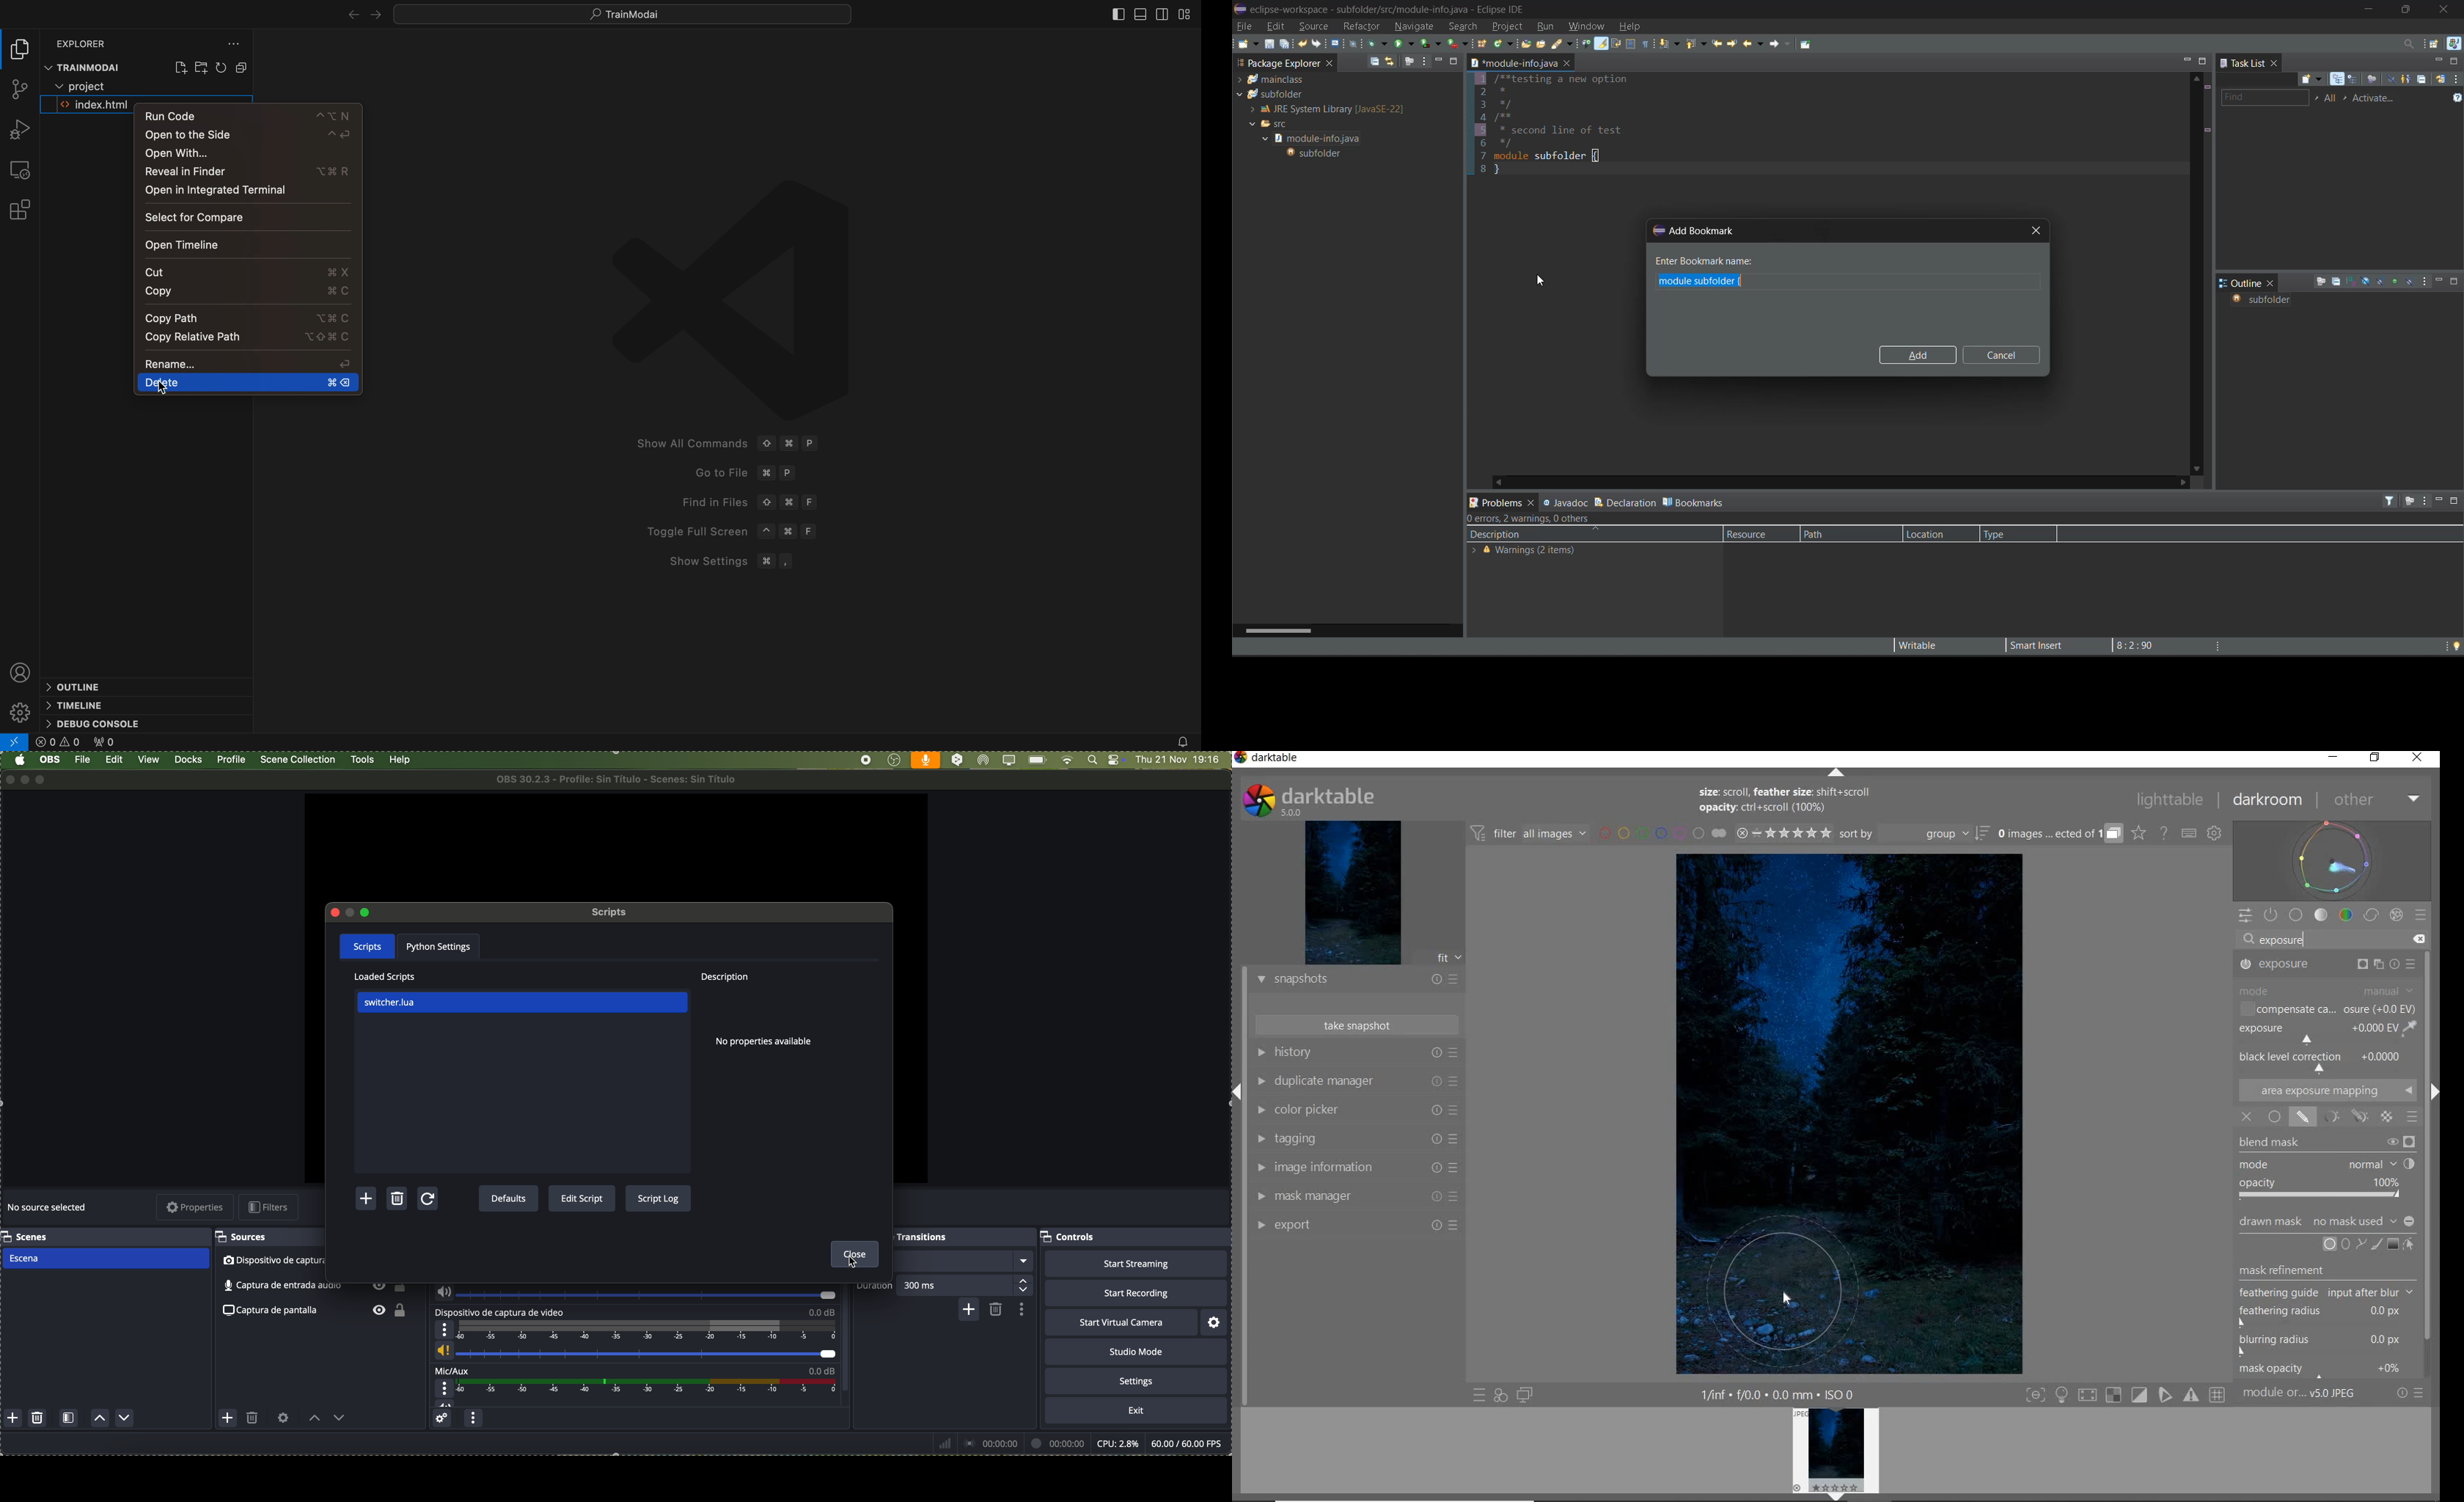 The width and height of the screenshot is (2464, 1512). Describe the element at coordinates (2271, 915) in the screenshot. I see `SHOW ONLY ACTIVE MODULES` at that location.